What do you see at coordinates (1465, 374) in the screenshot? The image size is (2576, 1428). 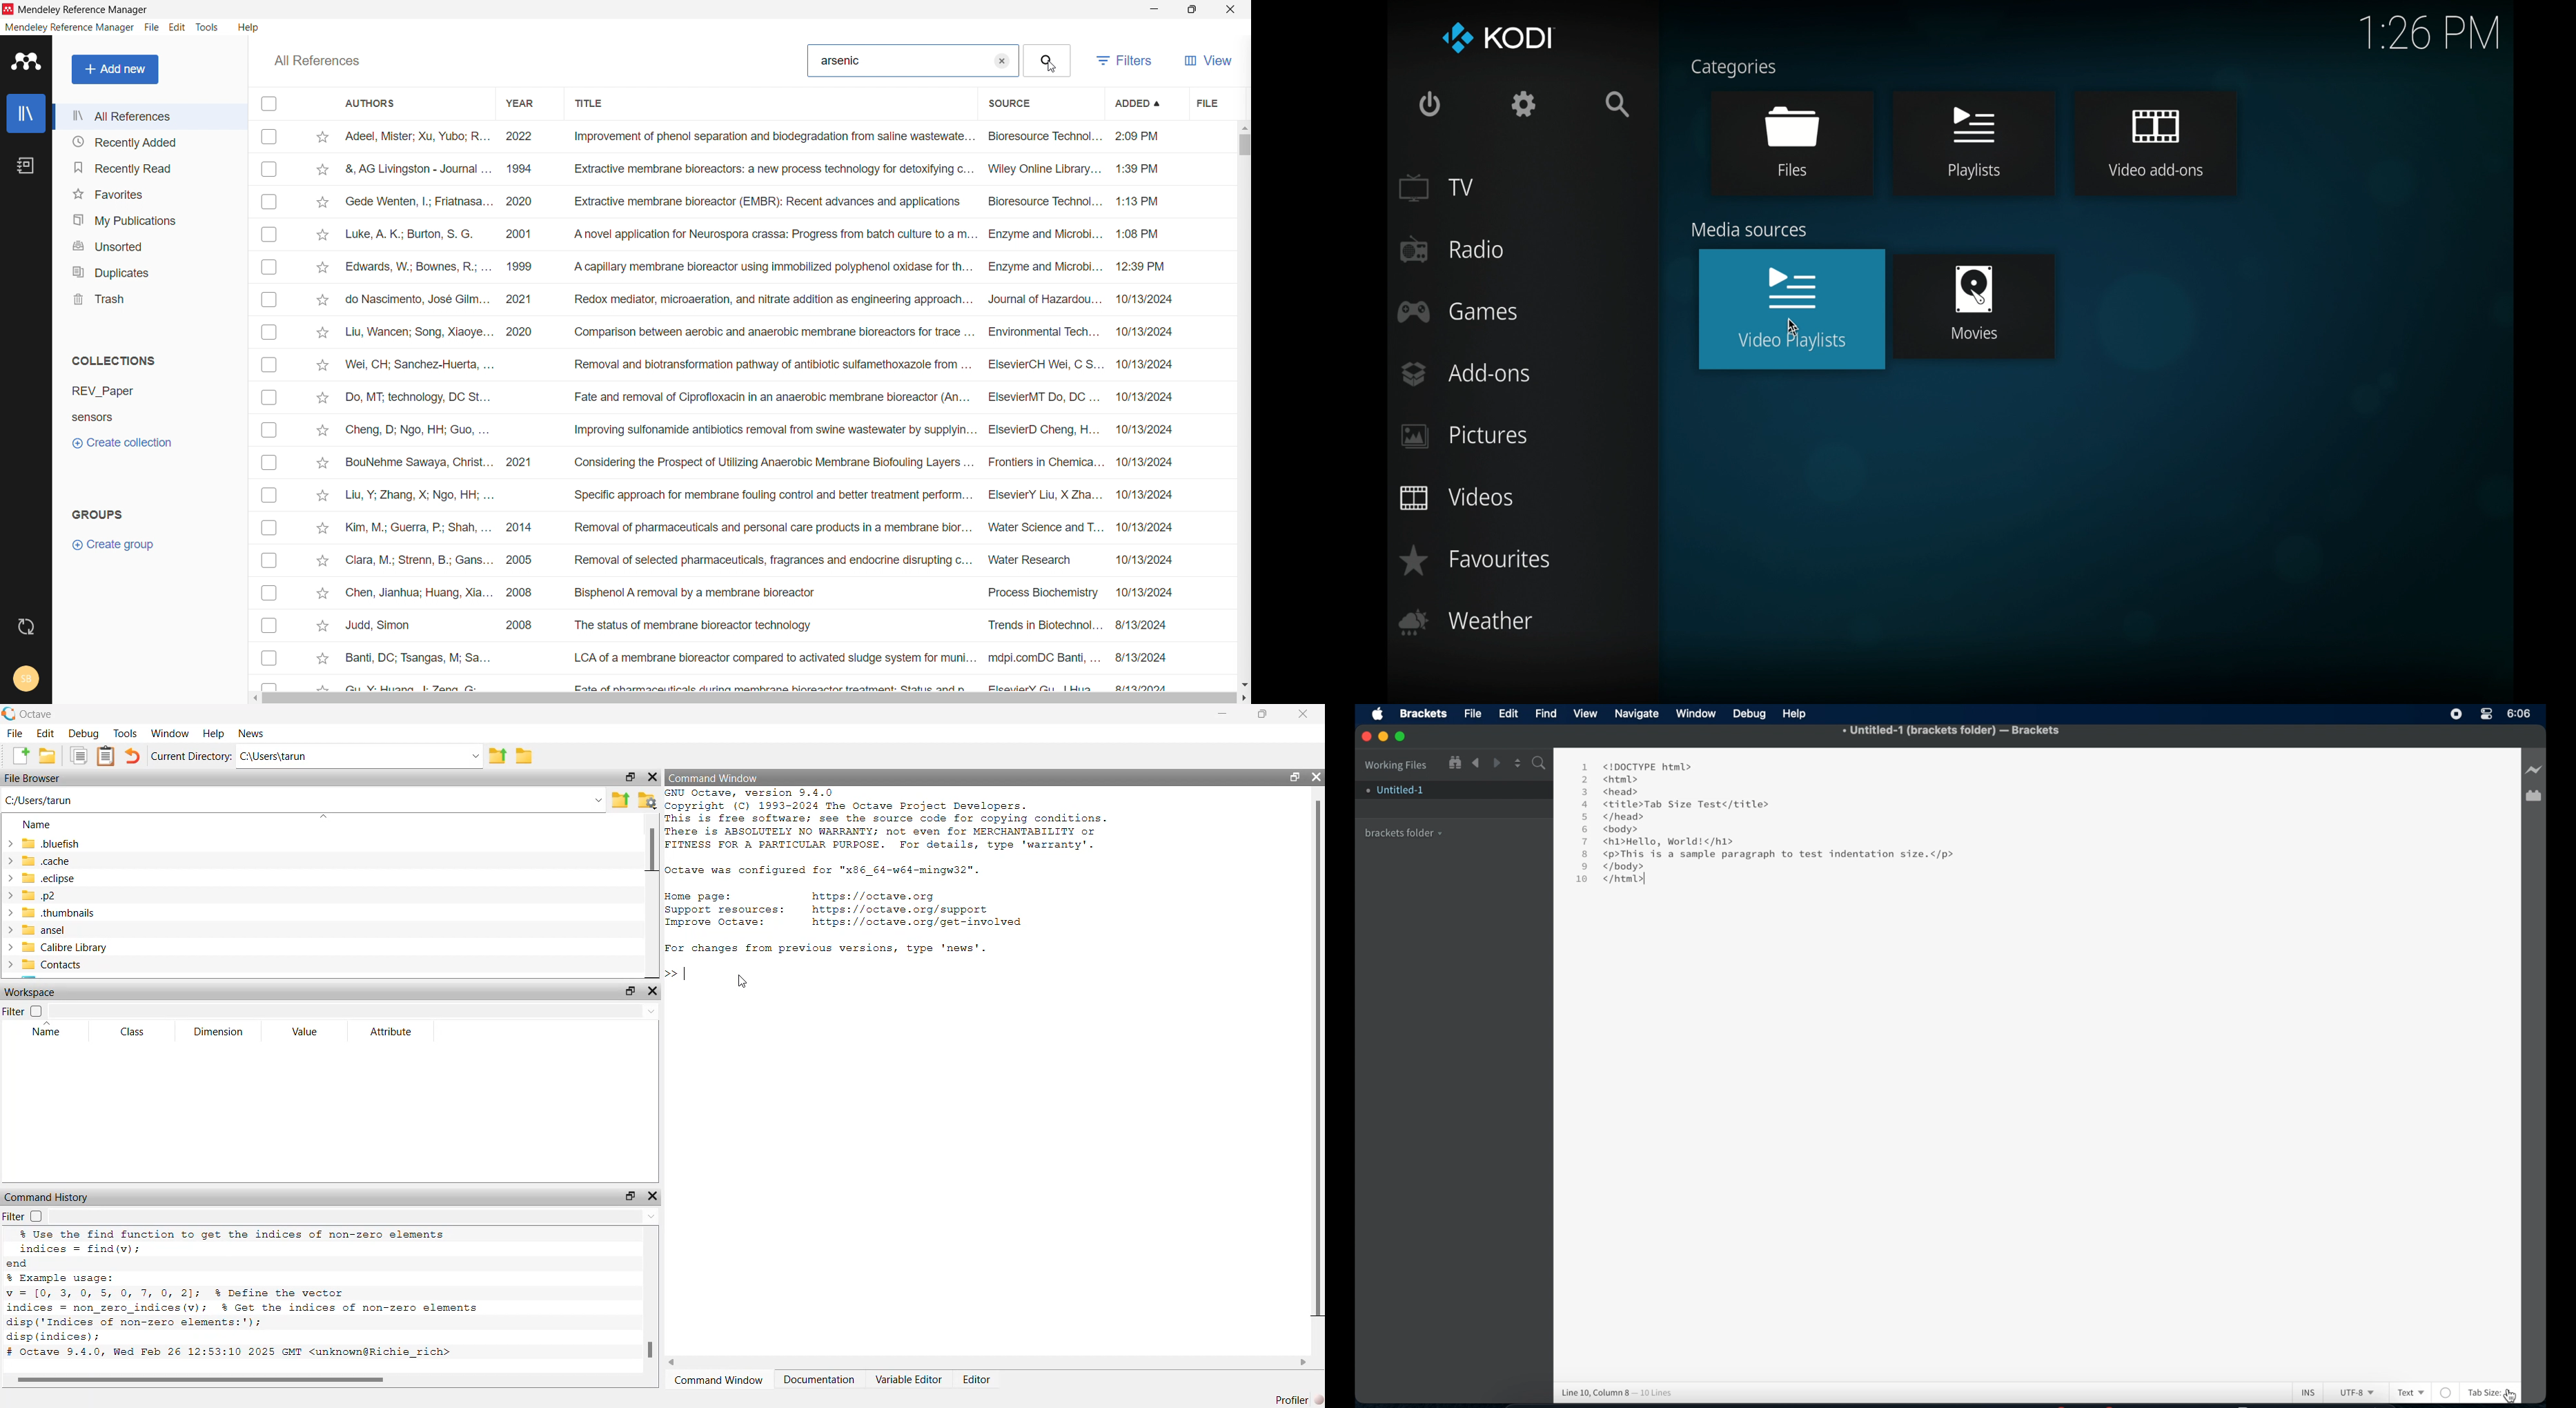 I see `add-ons` at bounding box center [1465, 374].